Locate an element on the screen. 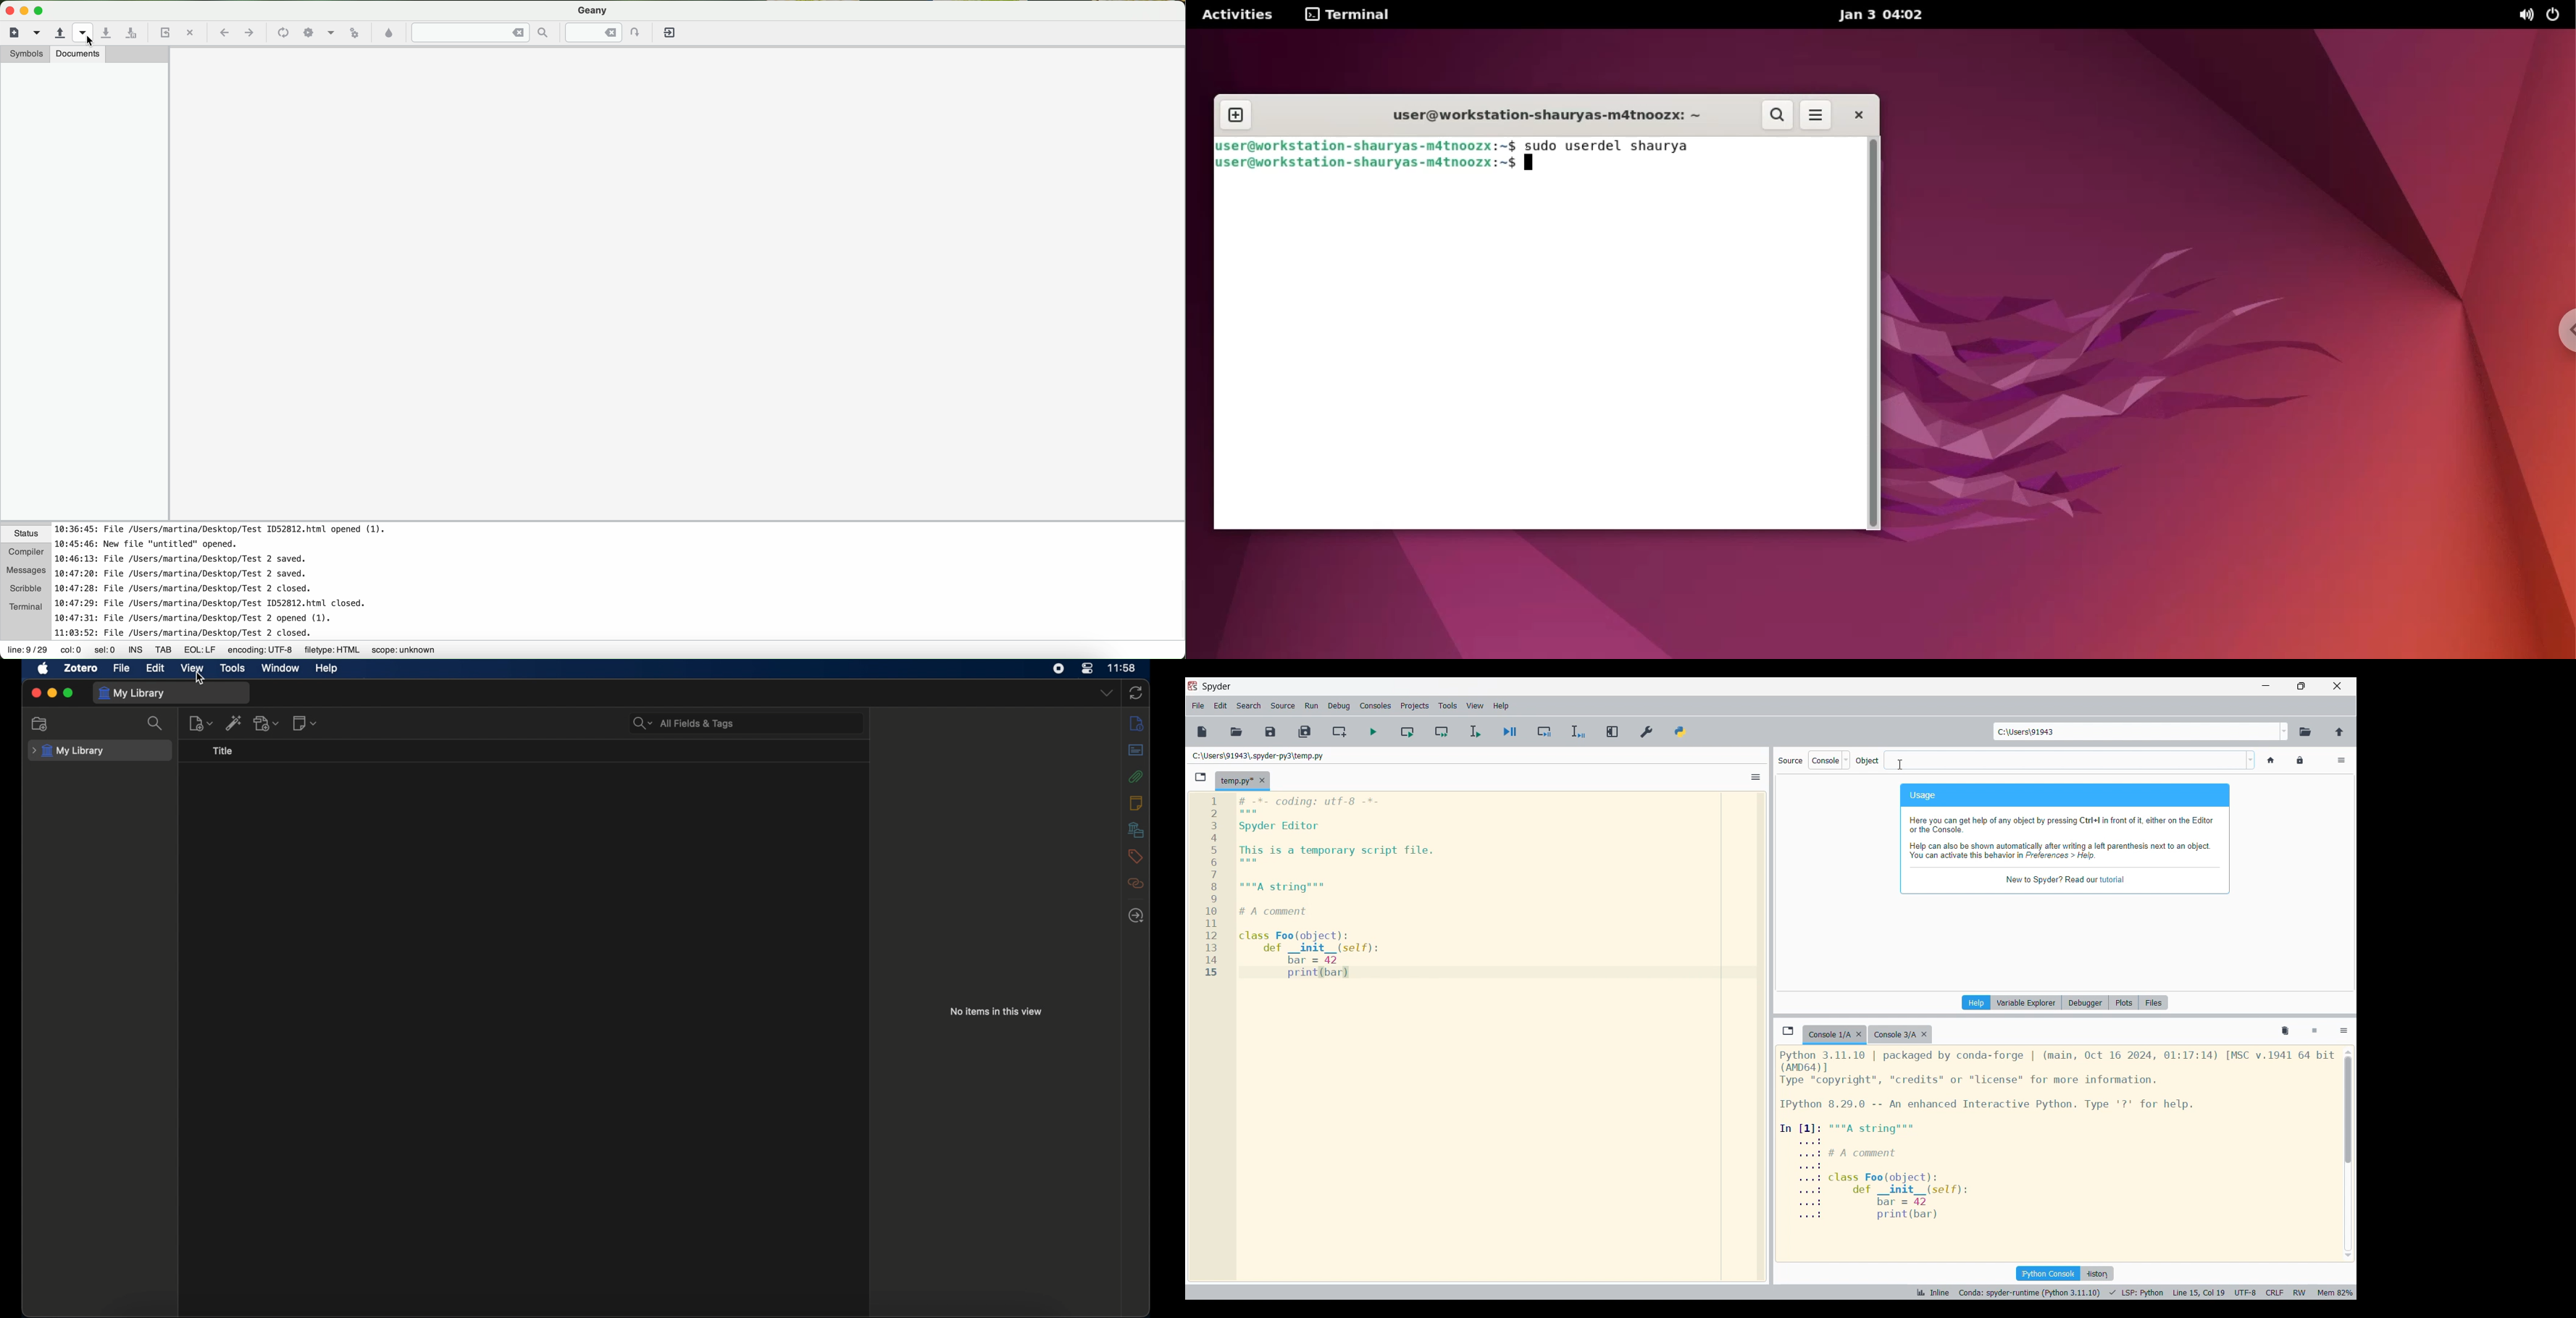 The image size is (2576, 1344). Projects menu  is located at coordinates (1415, 706).